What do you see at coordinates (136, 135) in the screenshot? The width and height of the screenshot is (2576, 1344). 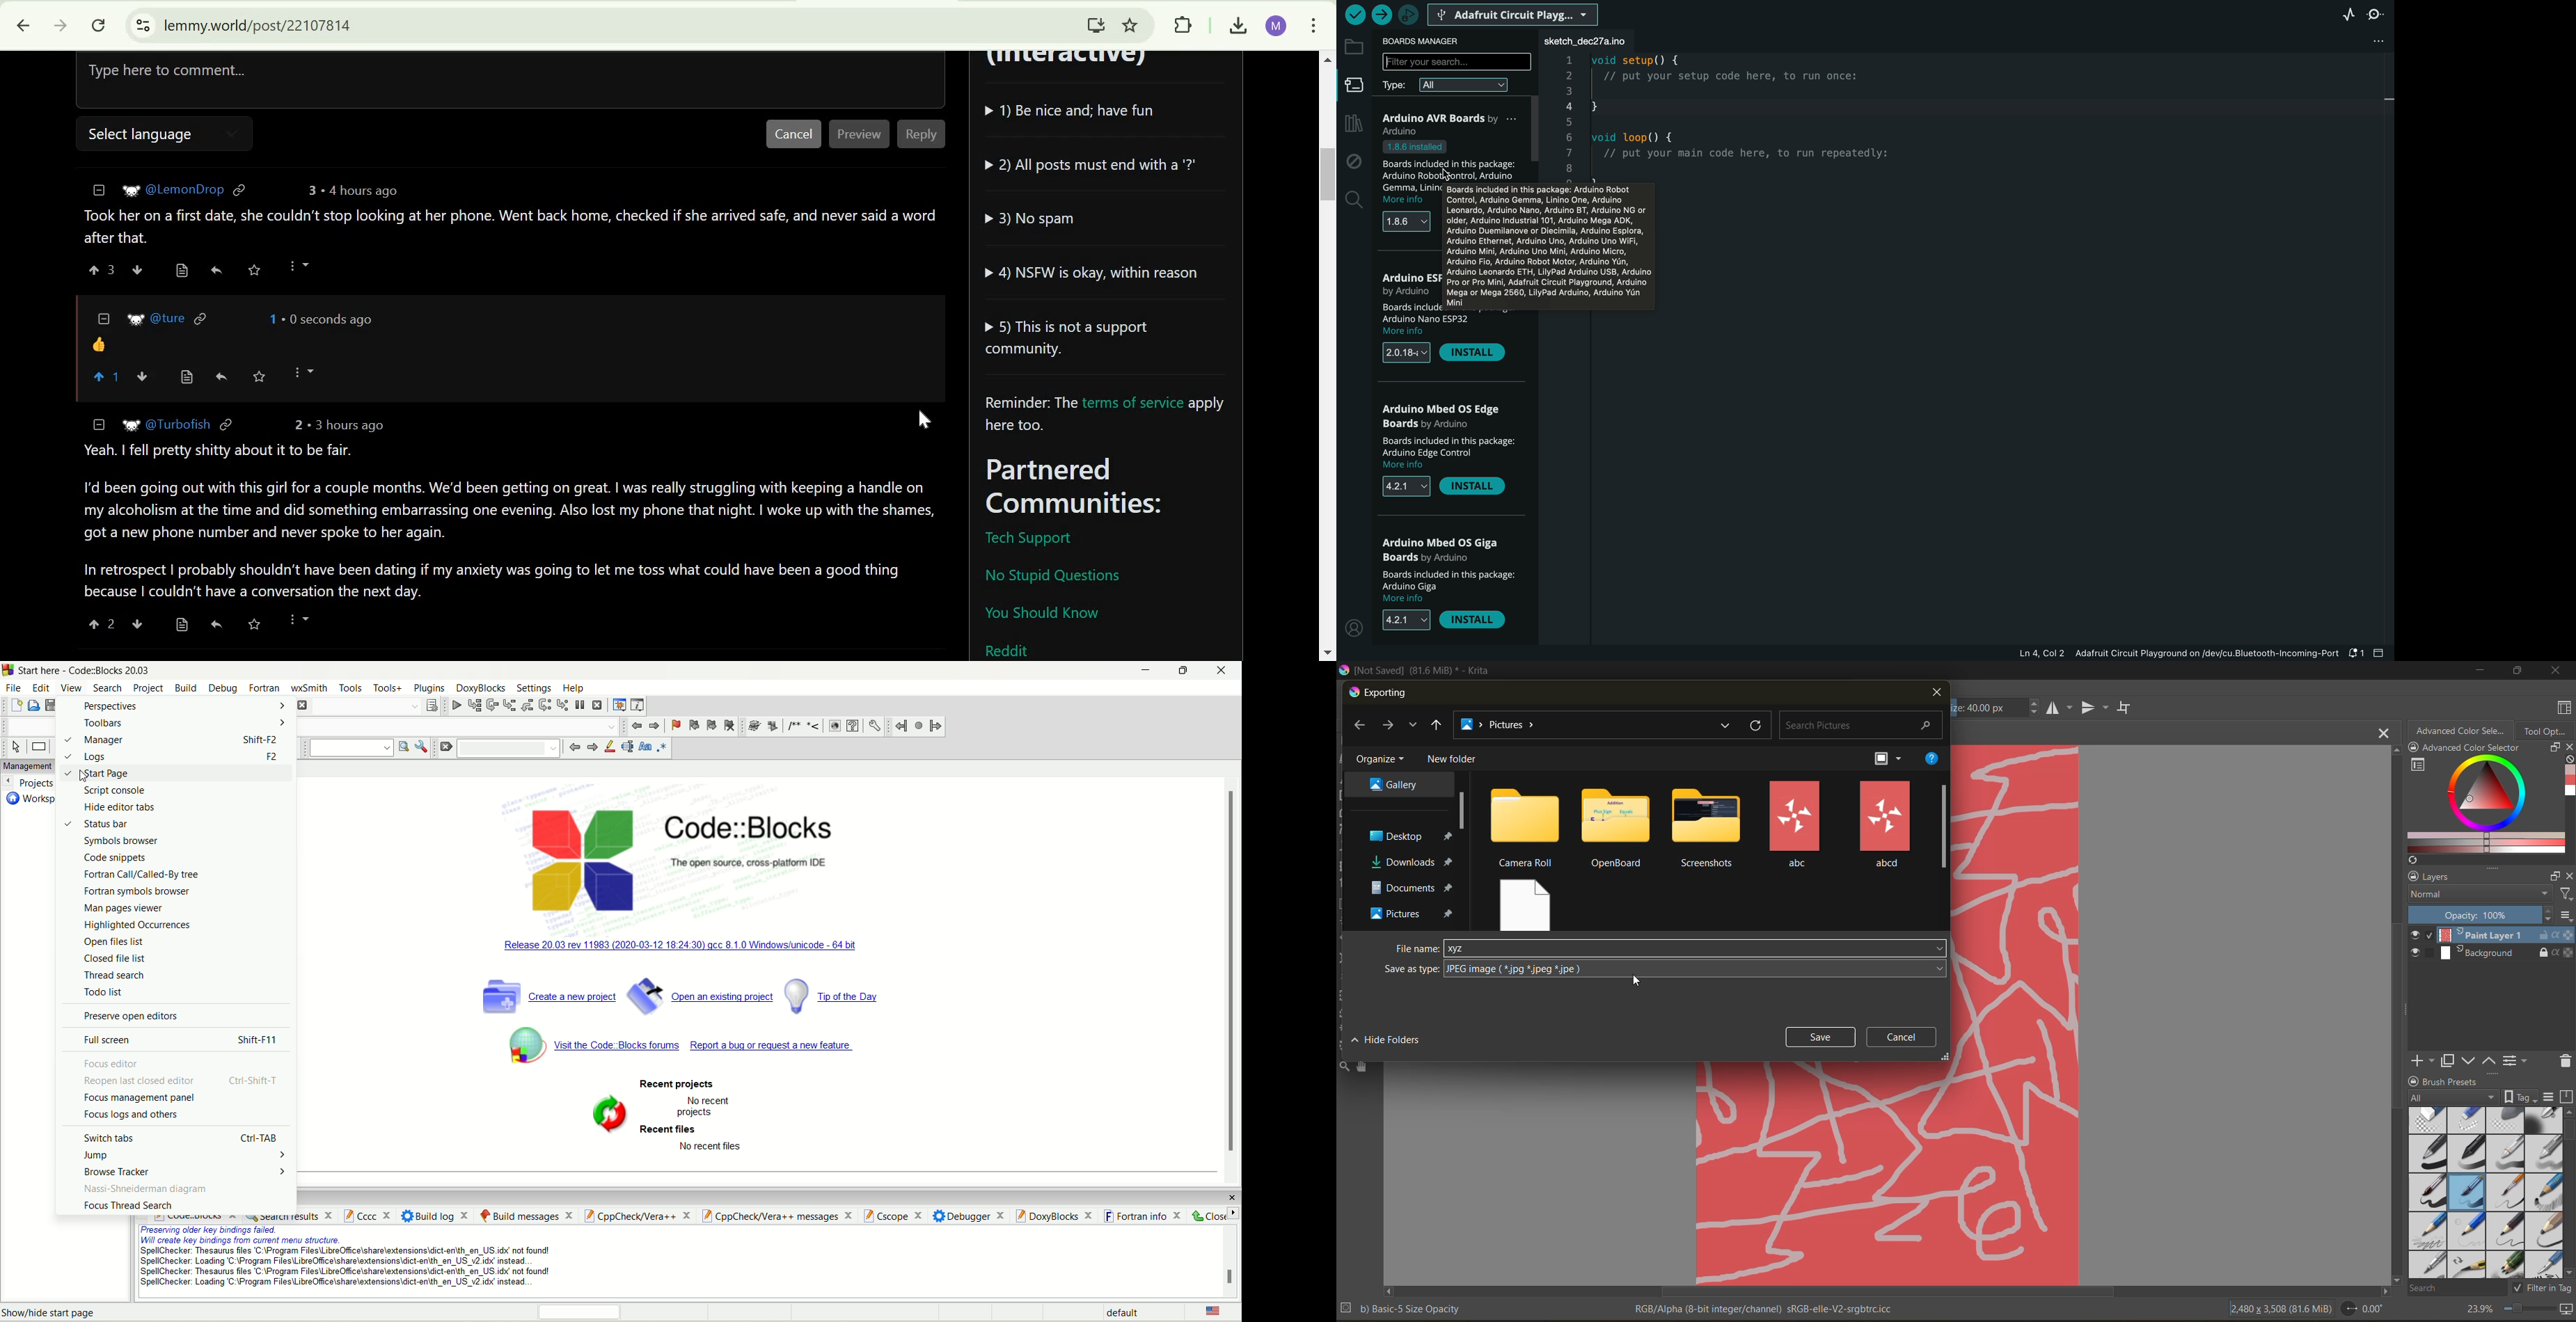 I see `Select language` at bounding box center [136, 135].